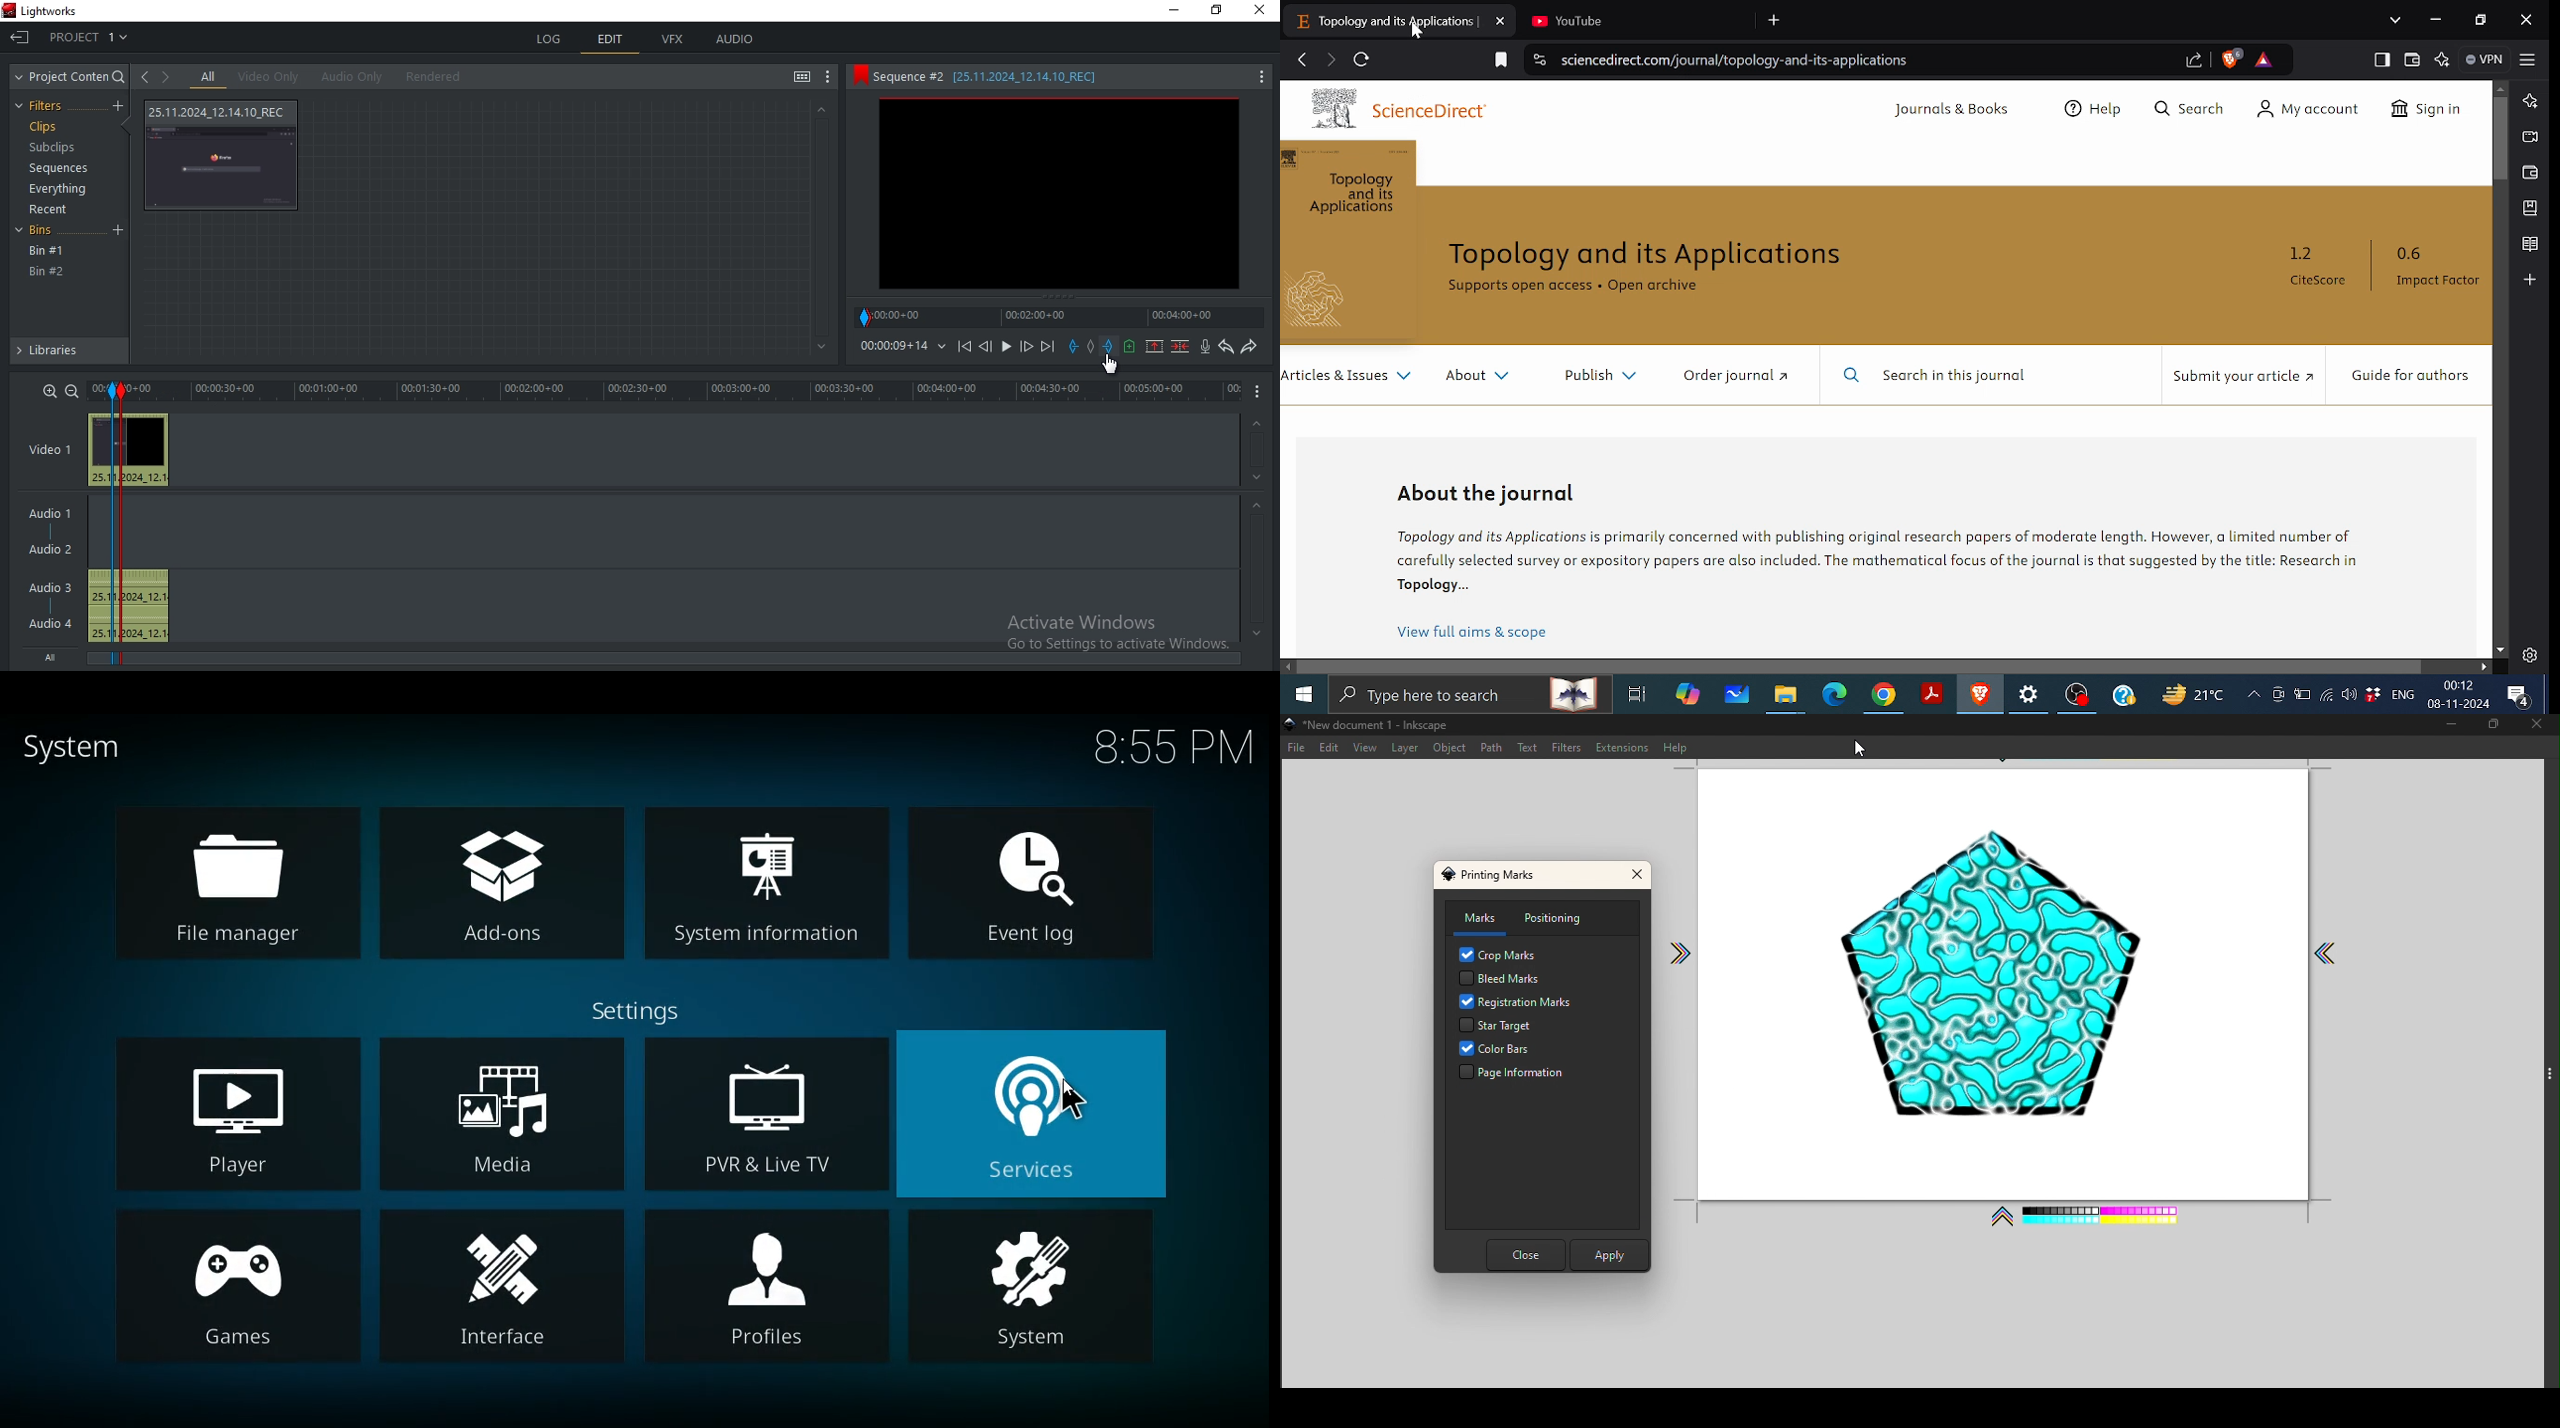 Image resolution: width=2576 pixels, height=1428 pixels. What do you see at coordinates (234, 1289) in the screenshot?
I see `games` at bounding box center [234, 1289].